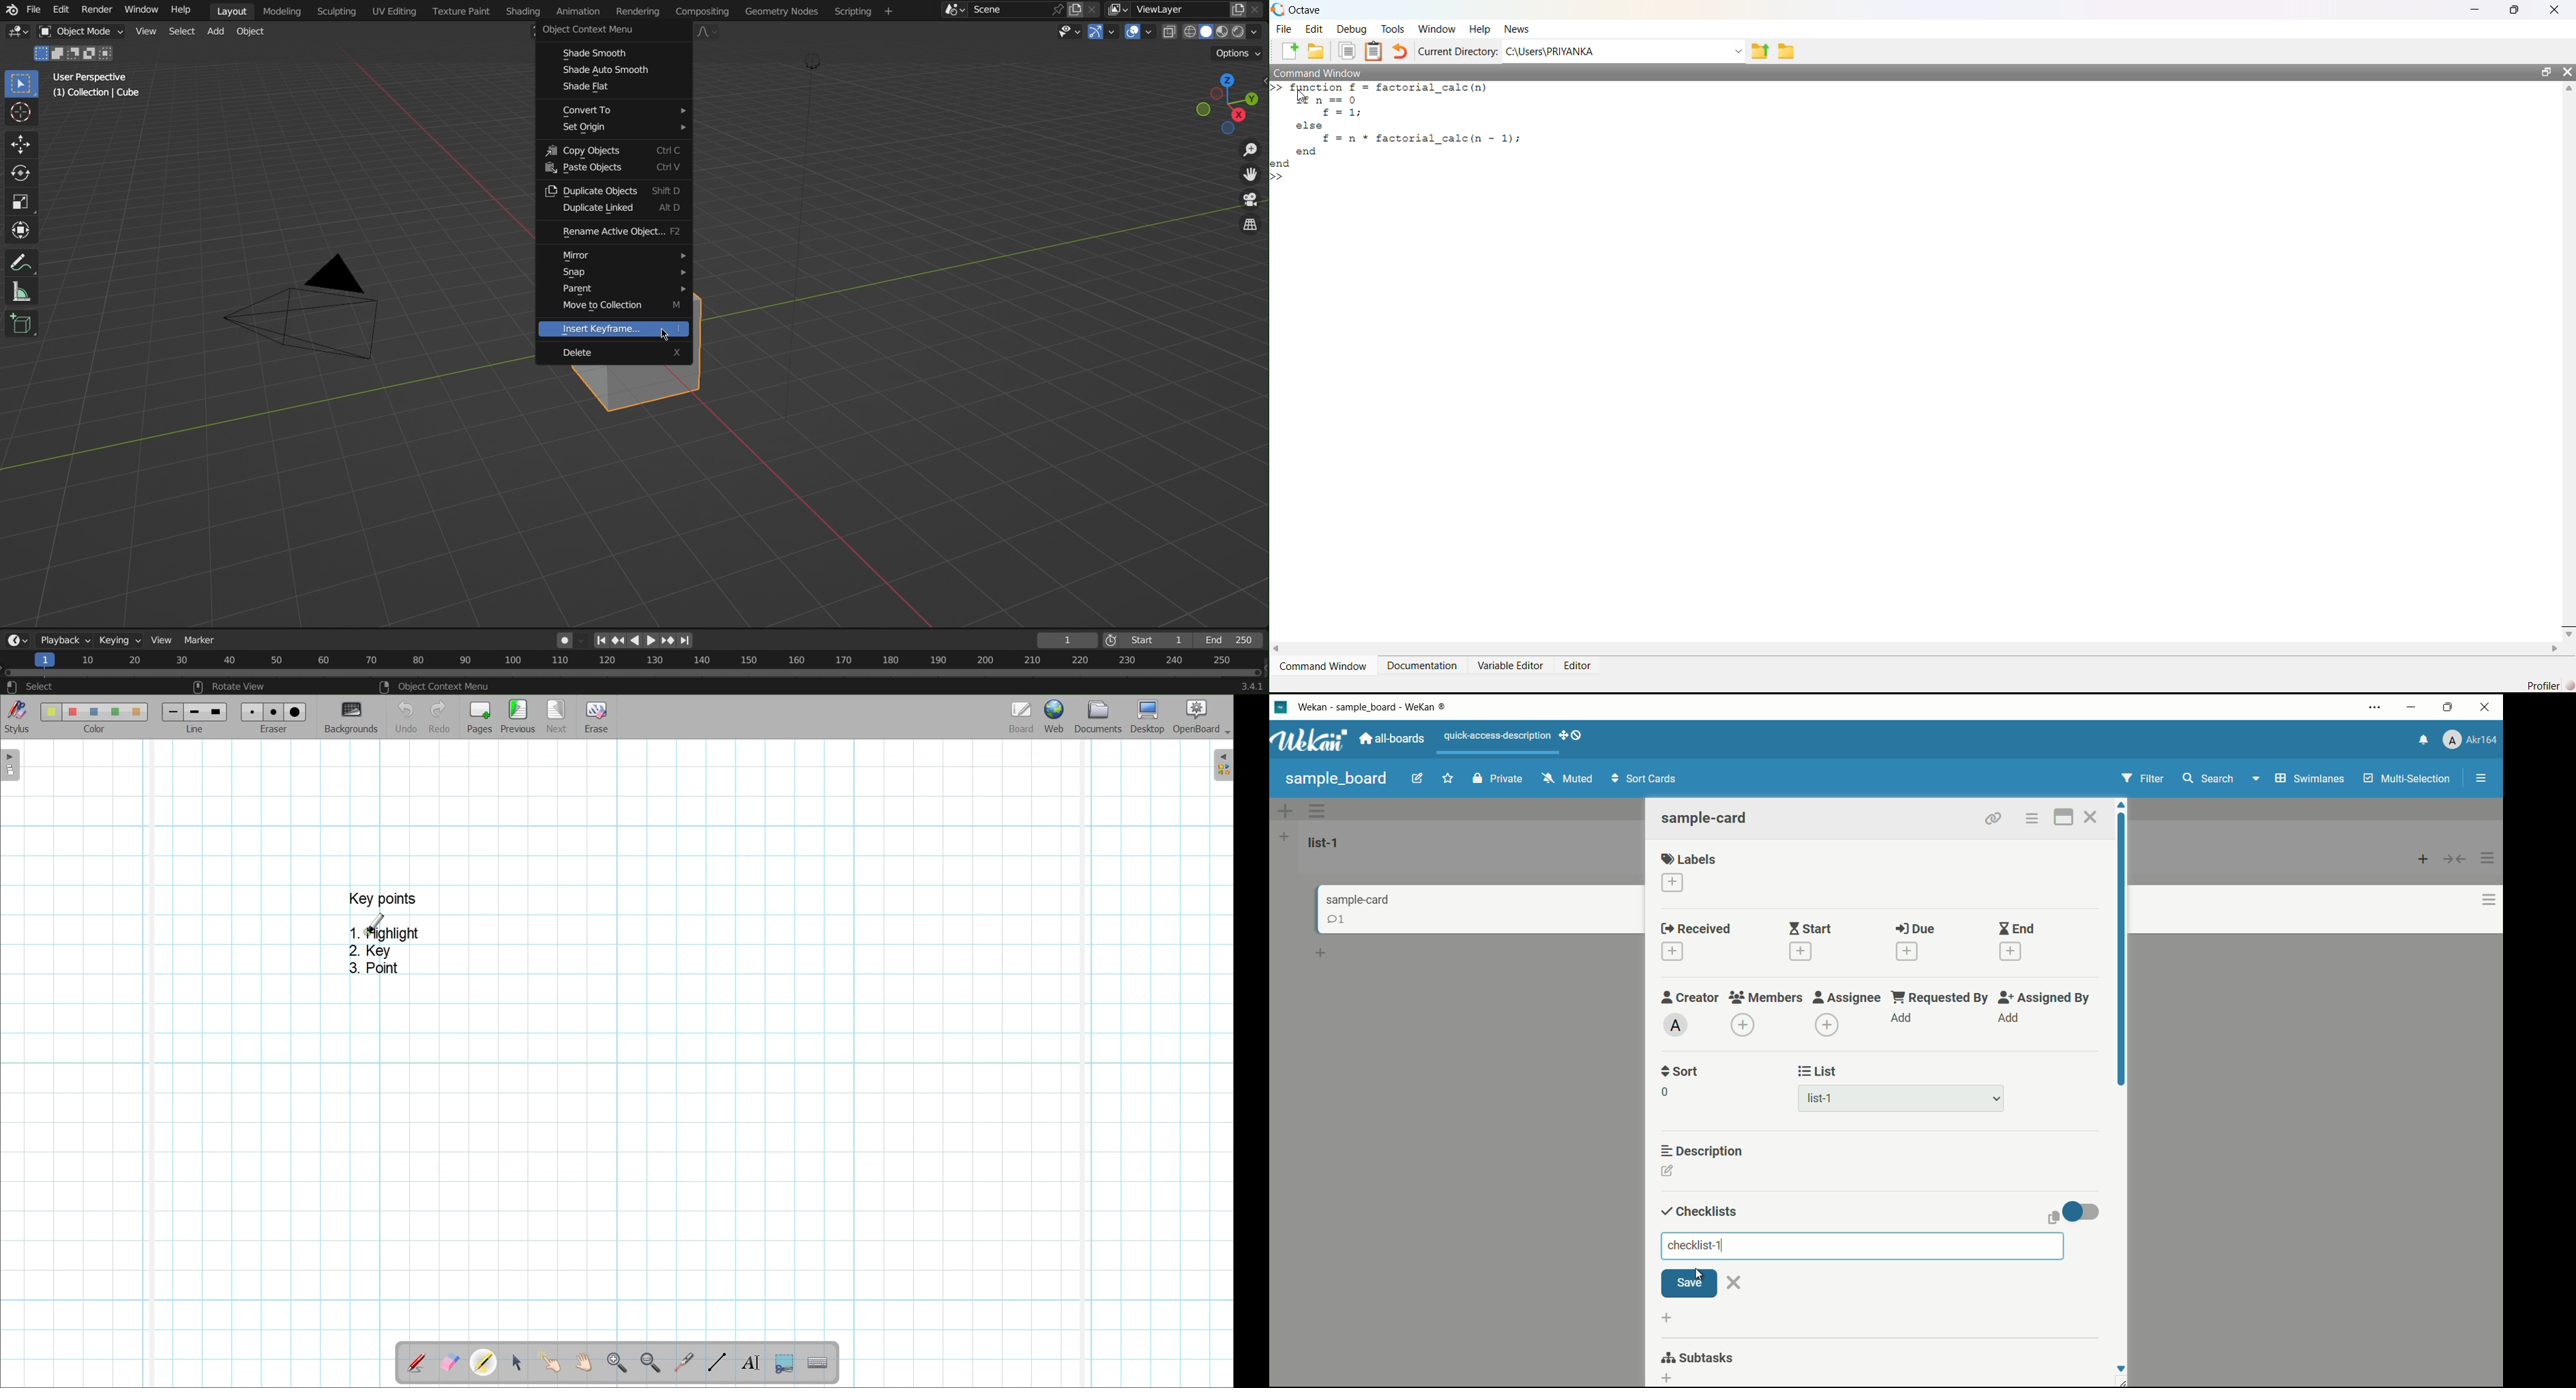  I want to click on 1. Highlight, so click(387, 934).